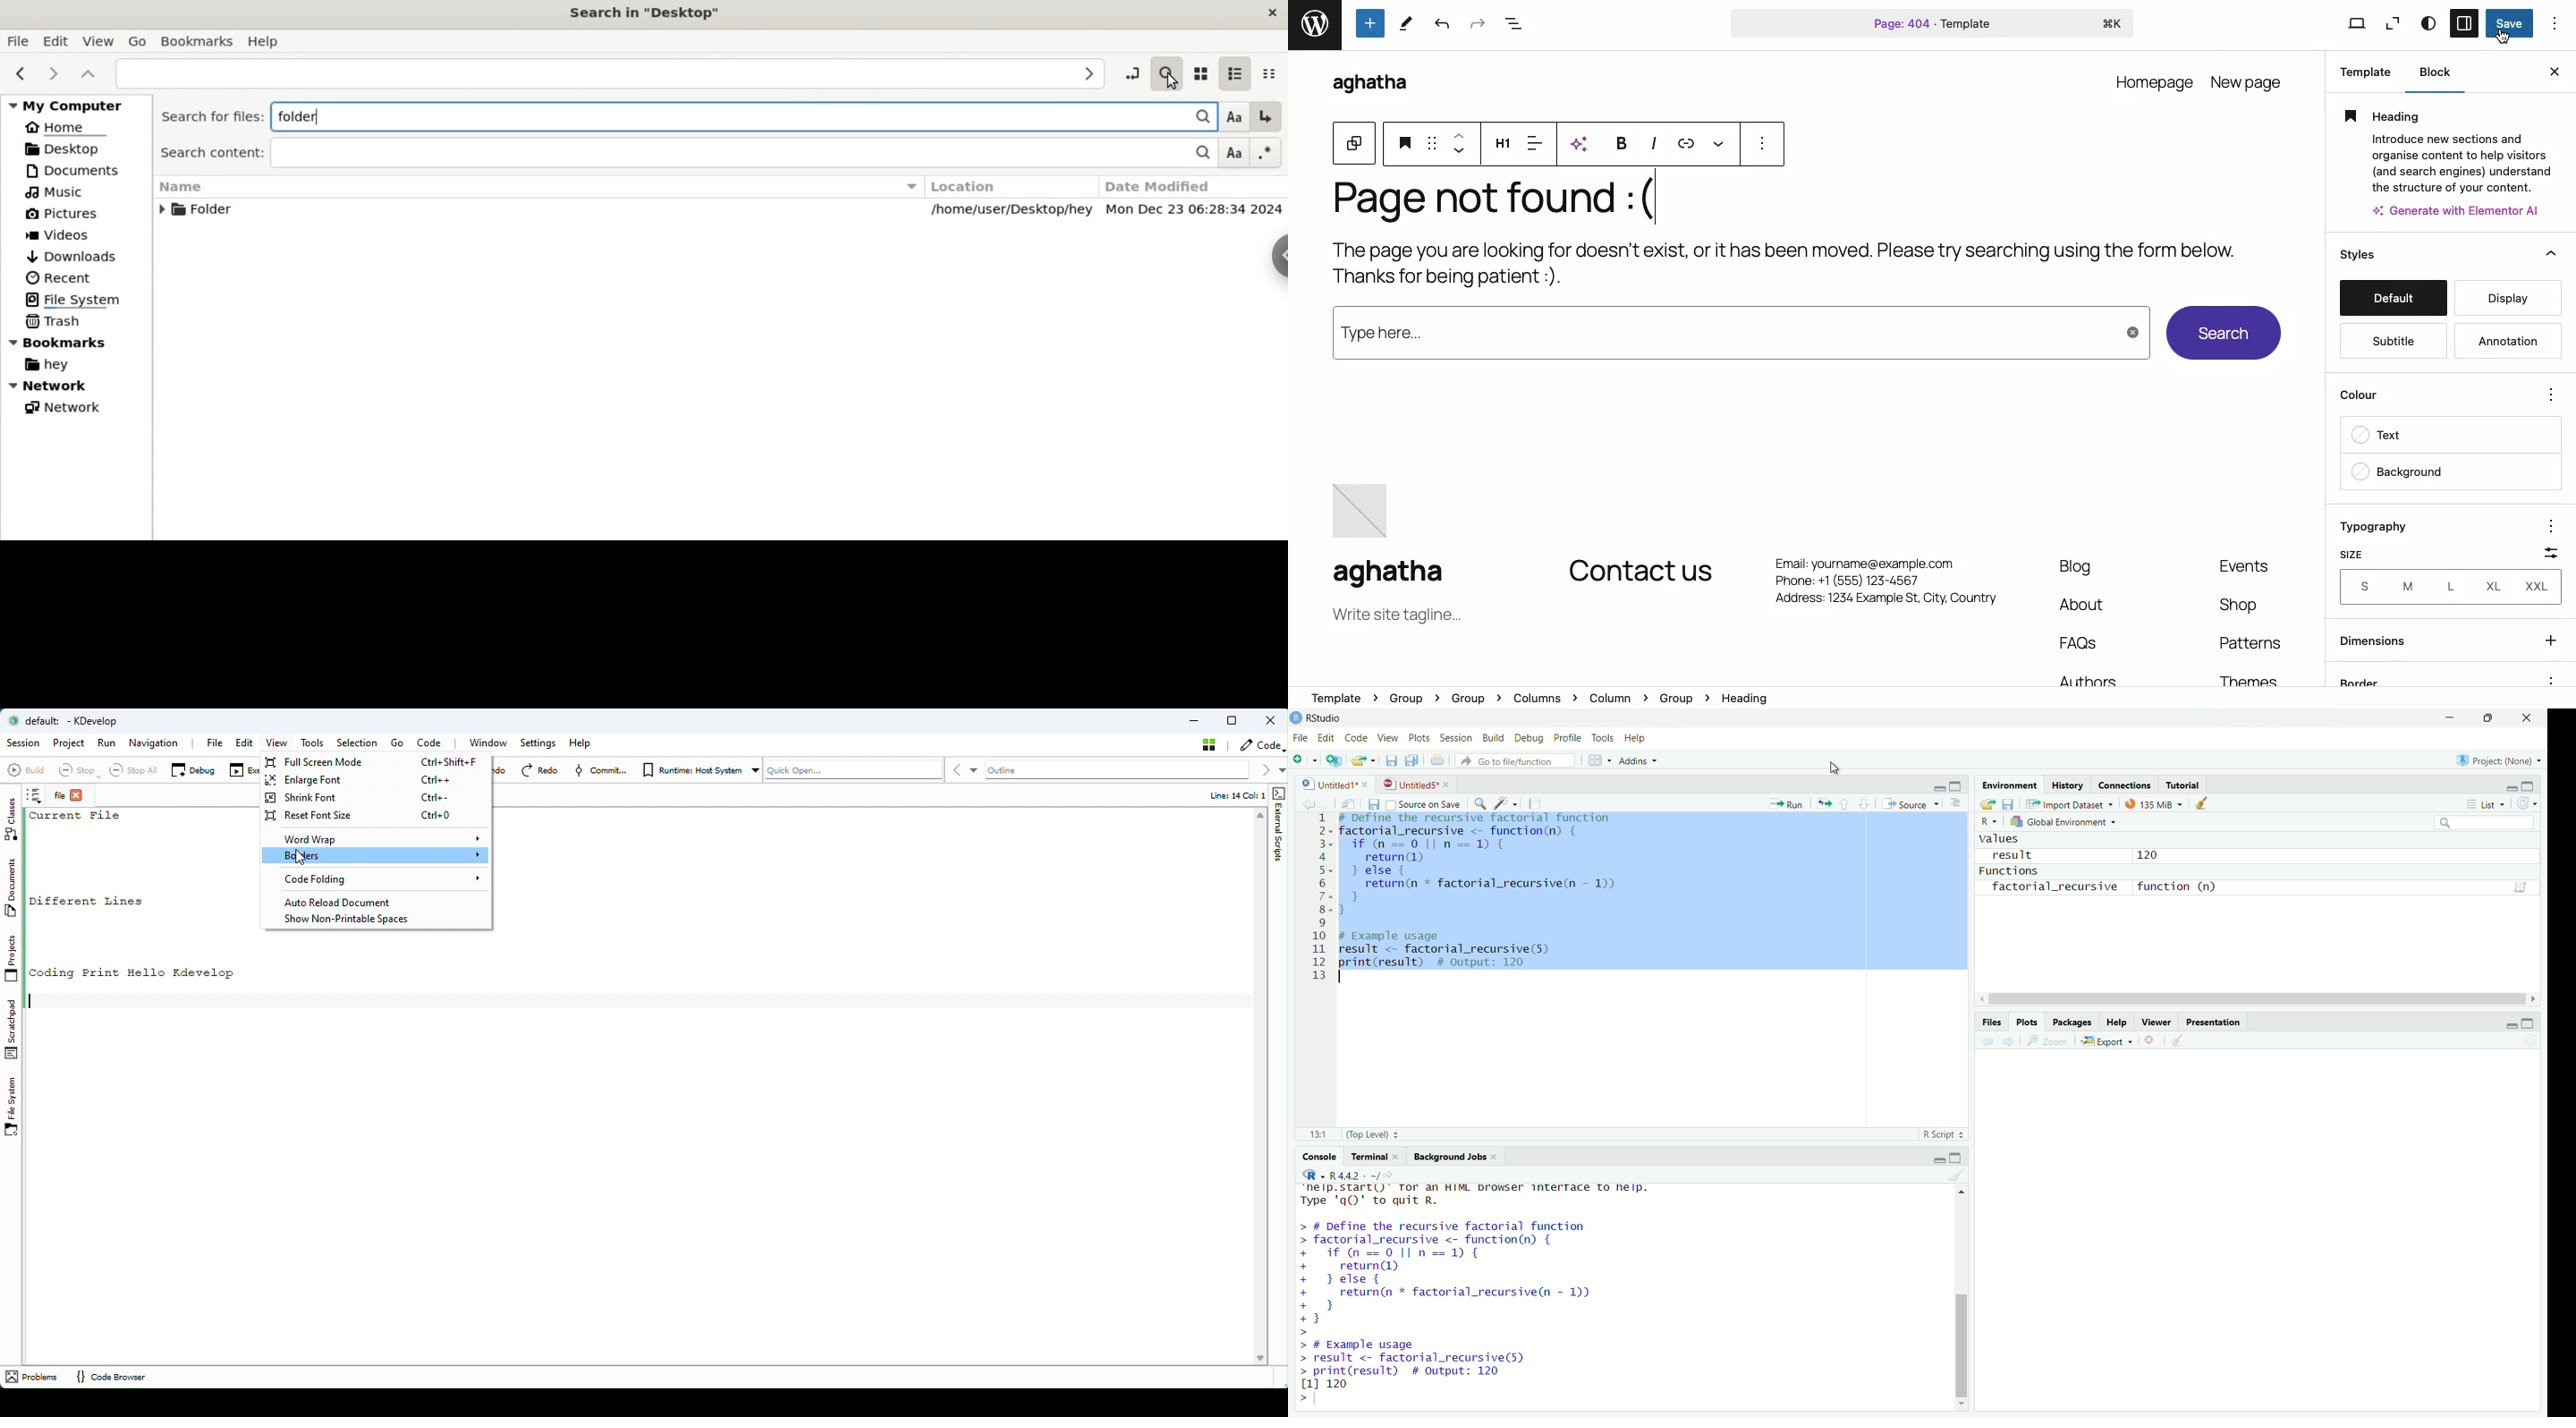 The height and width of the screenshot is (1428, 2576). Describe the element at coordinates (2236, 605) in the screenshot. I see `shop` at that location.